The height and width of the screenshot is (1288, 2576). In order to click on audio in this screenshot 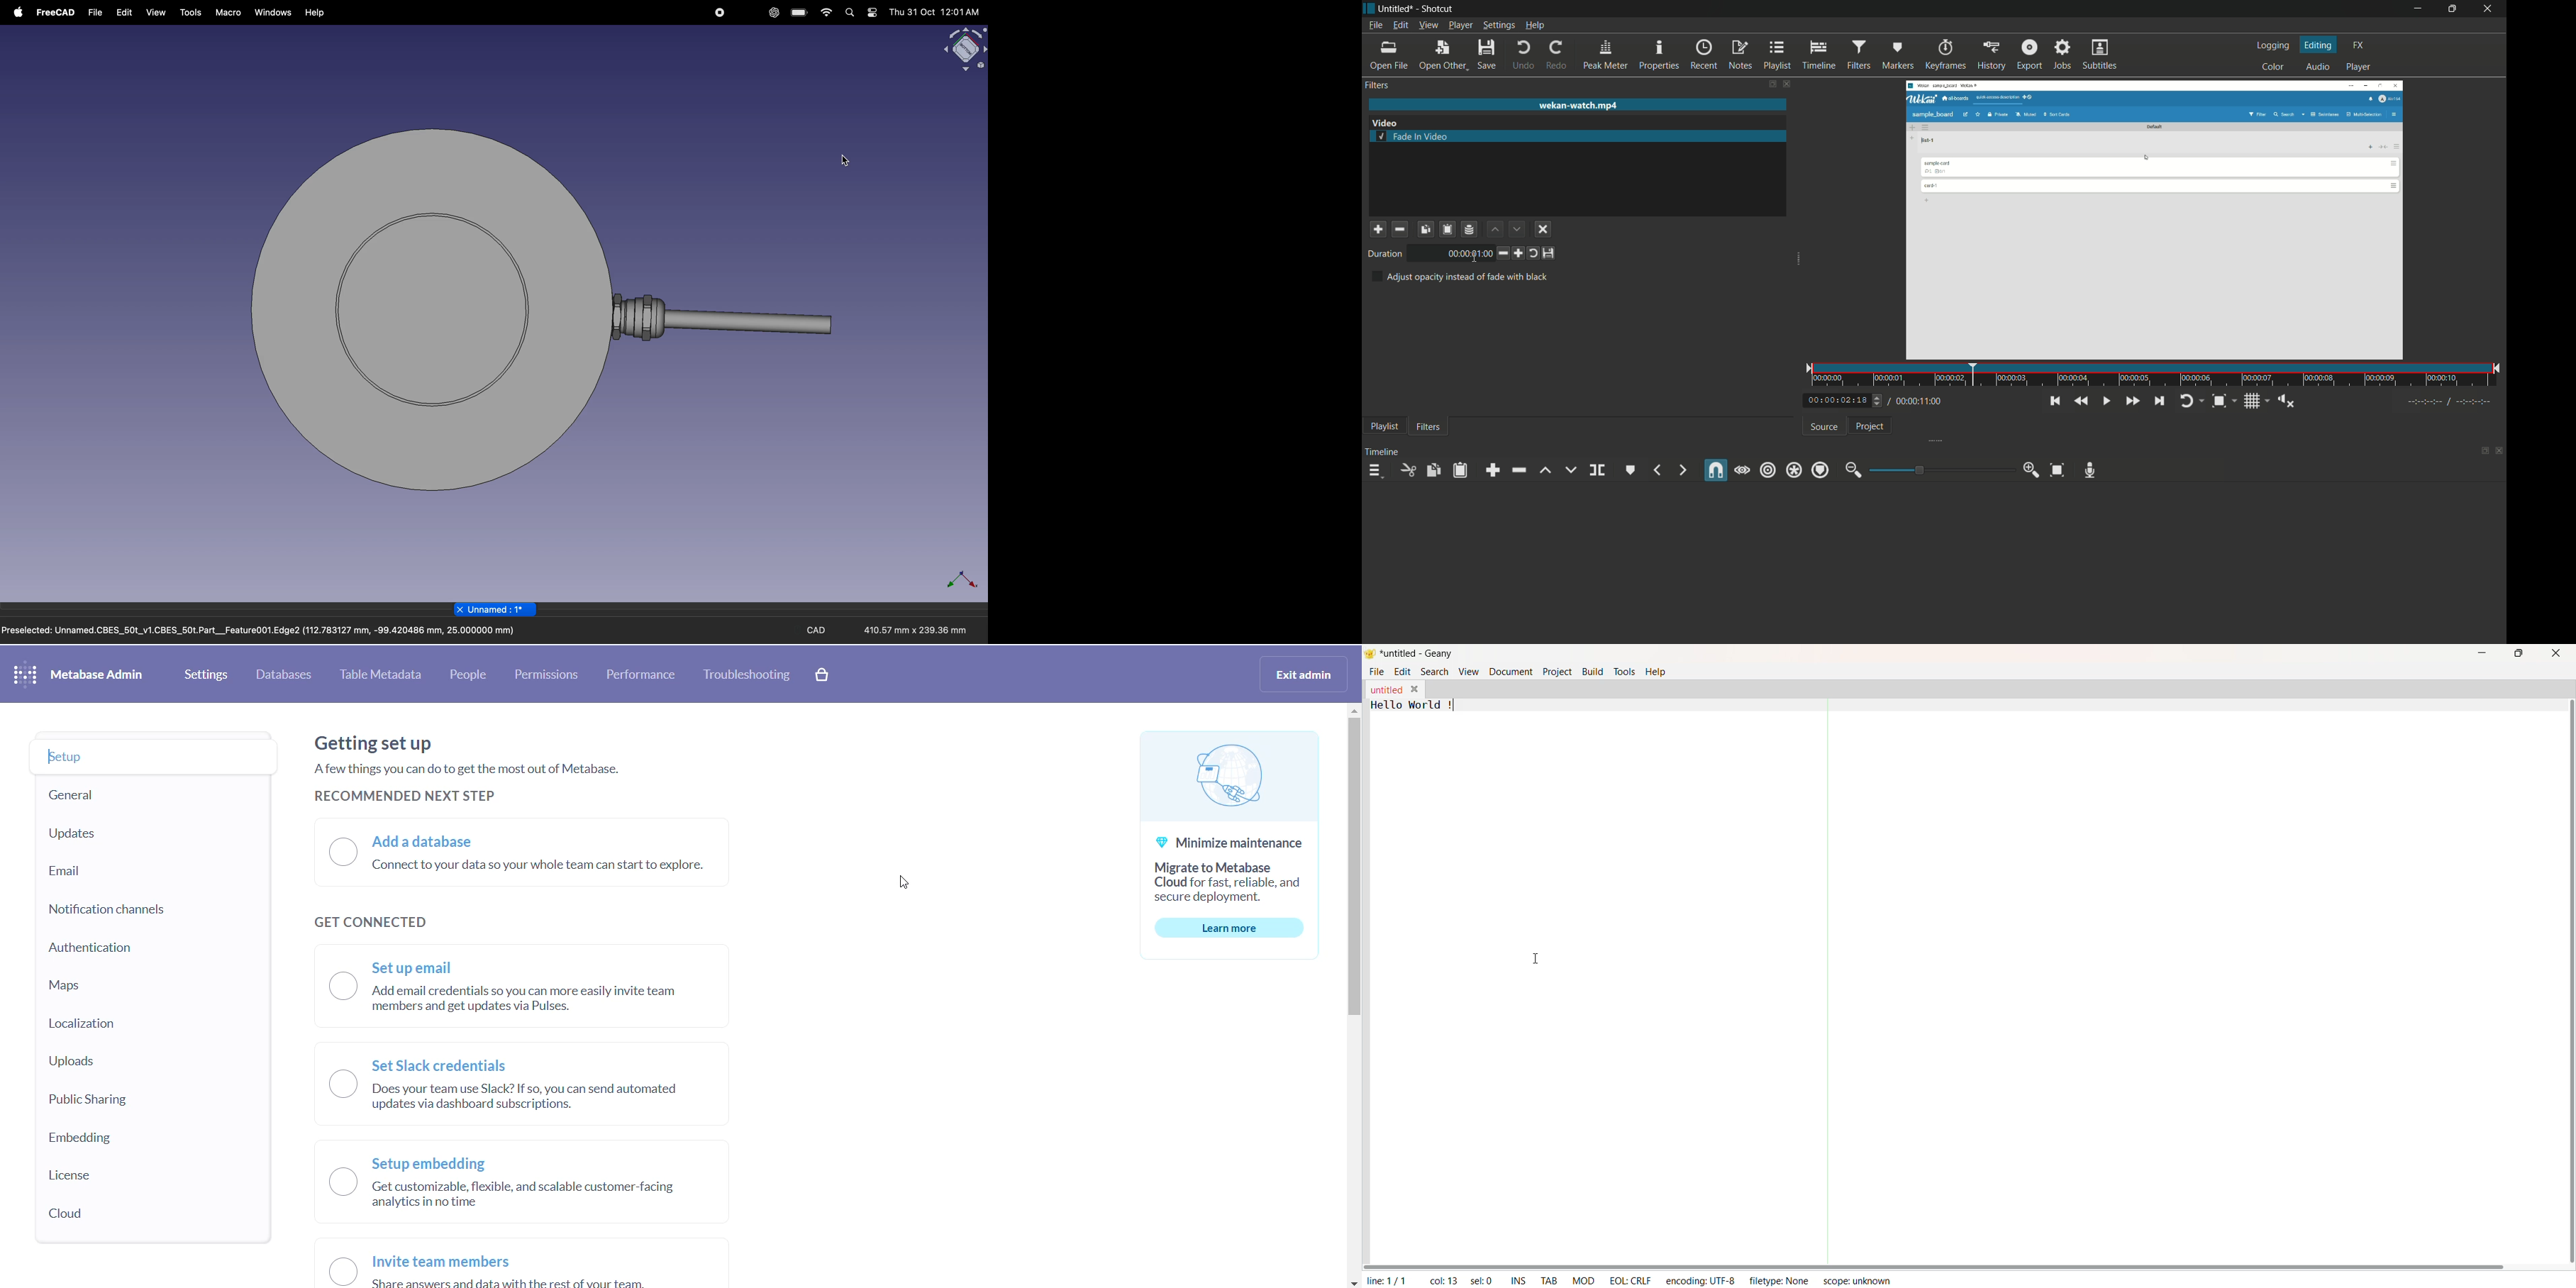, I will do `click(2318, 67)`.